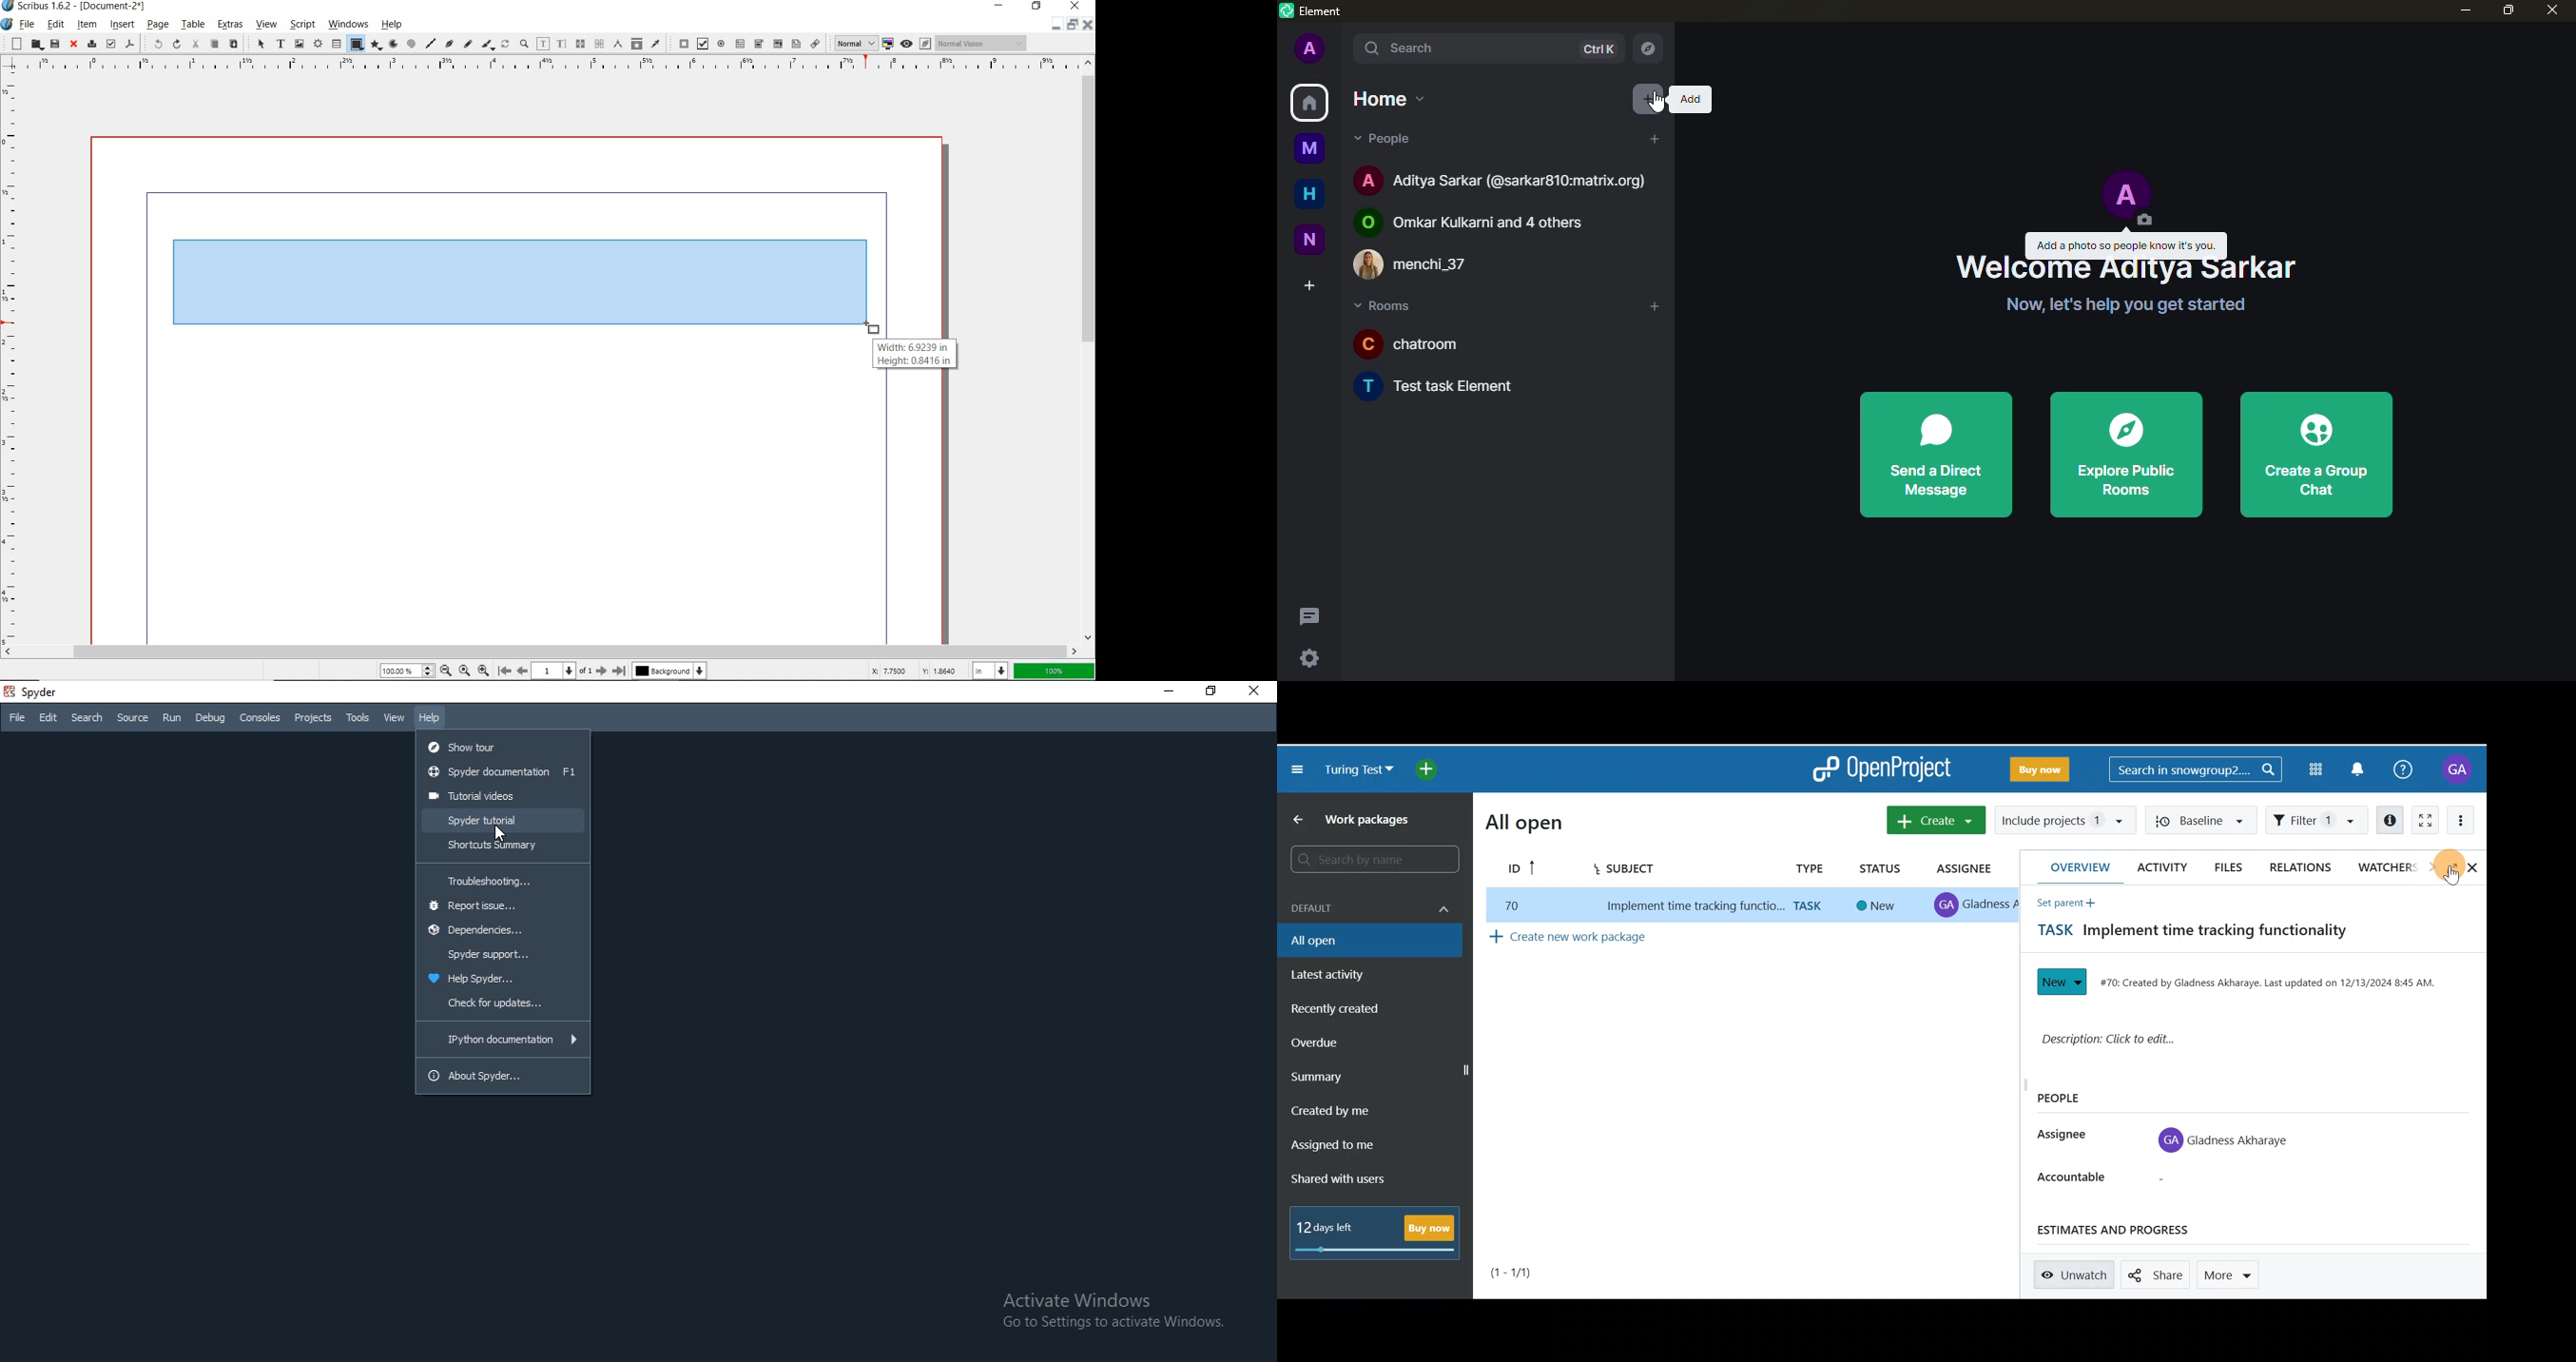 This screenshot has width=2576, height=1372. I want to click on Overdue, so click(1349, 1047).